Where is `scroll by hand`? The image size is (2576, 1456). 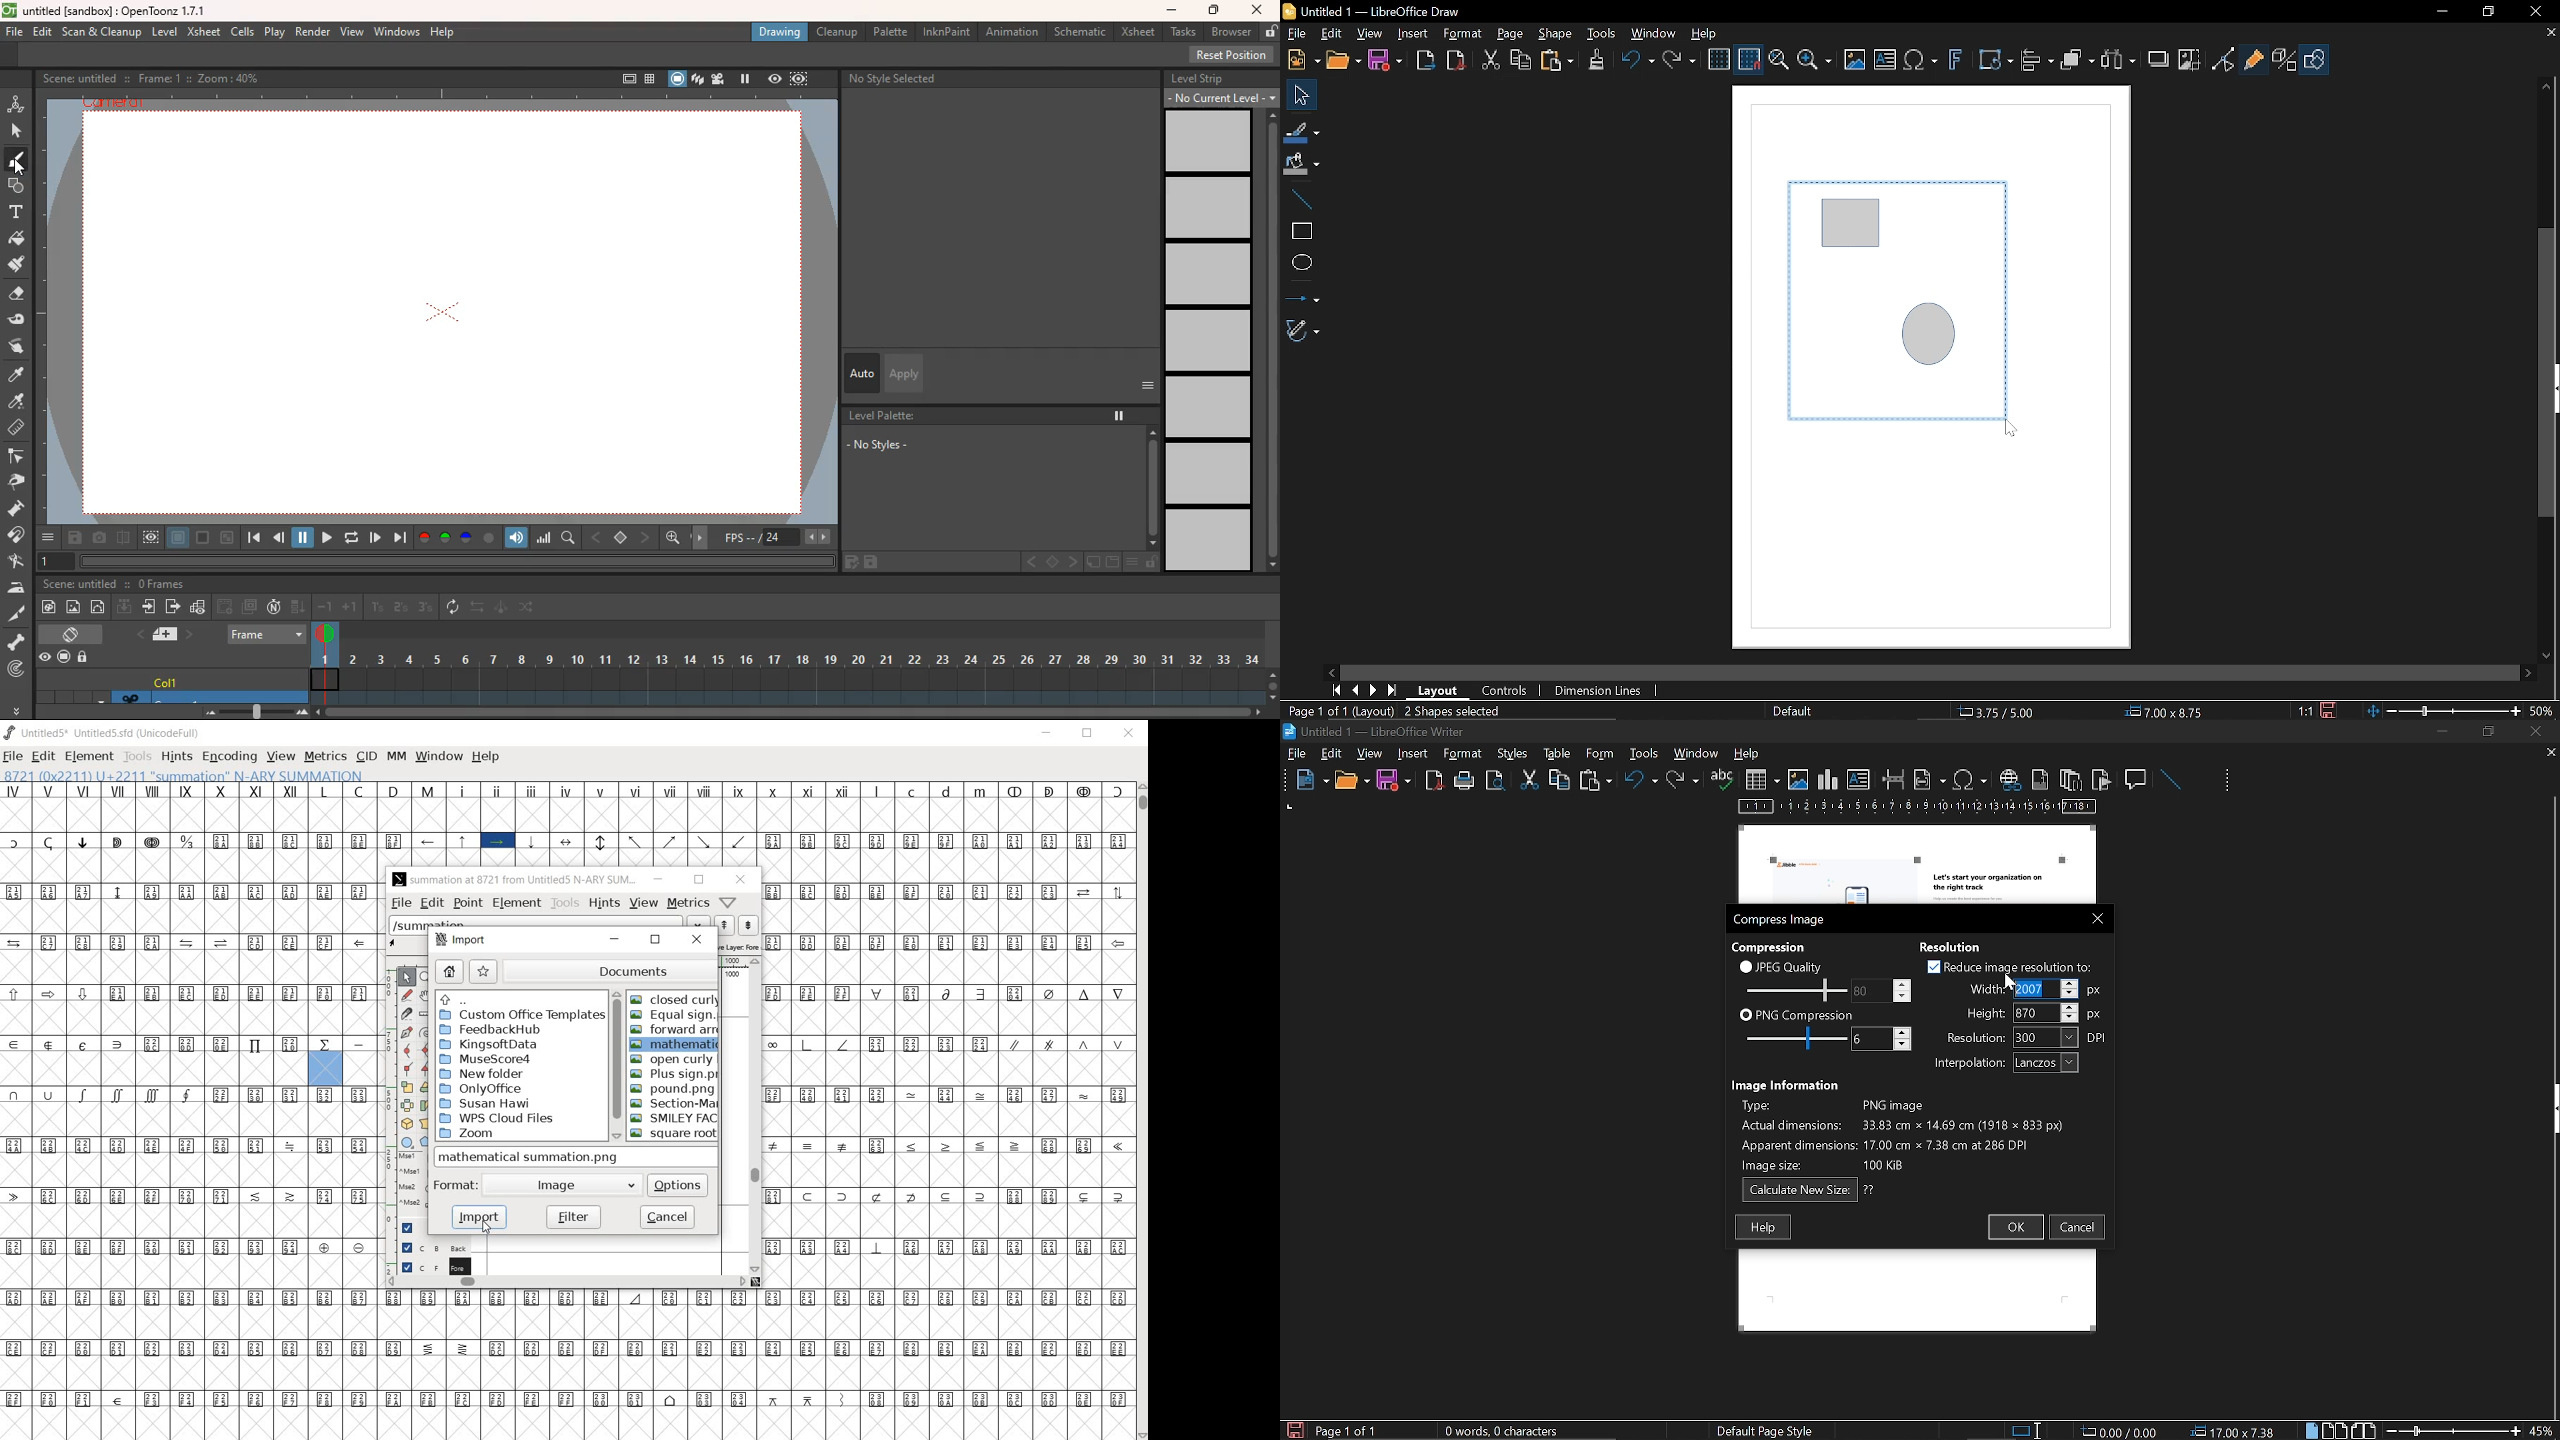
scroll by hand is located at coordinates (426, 995).